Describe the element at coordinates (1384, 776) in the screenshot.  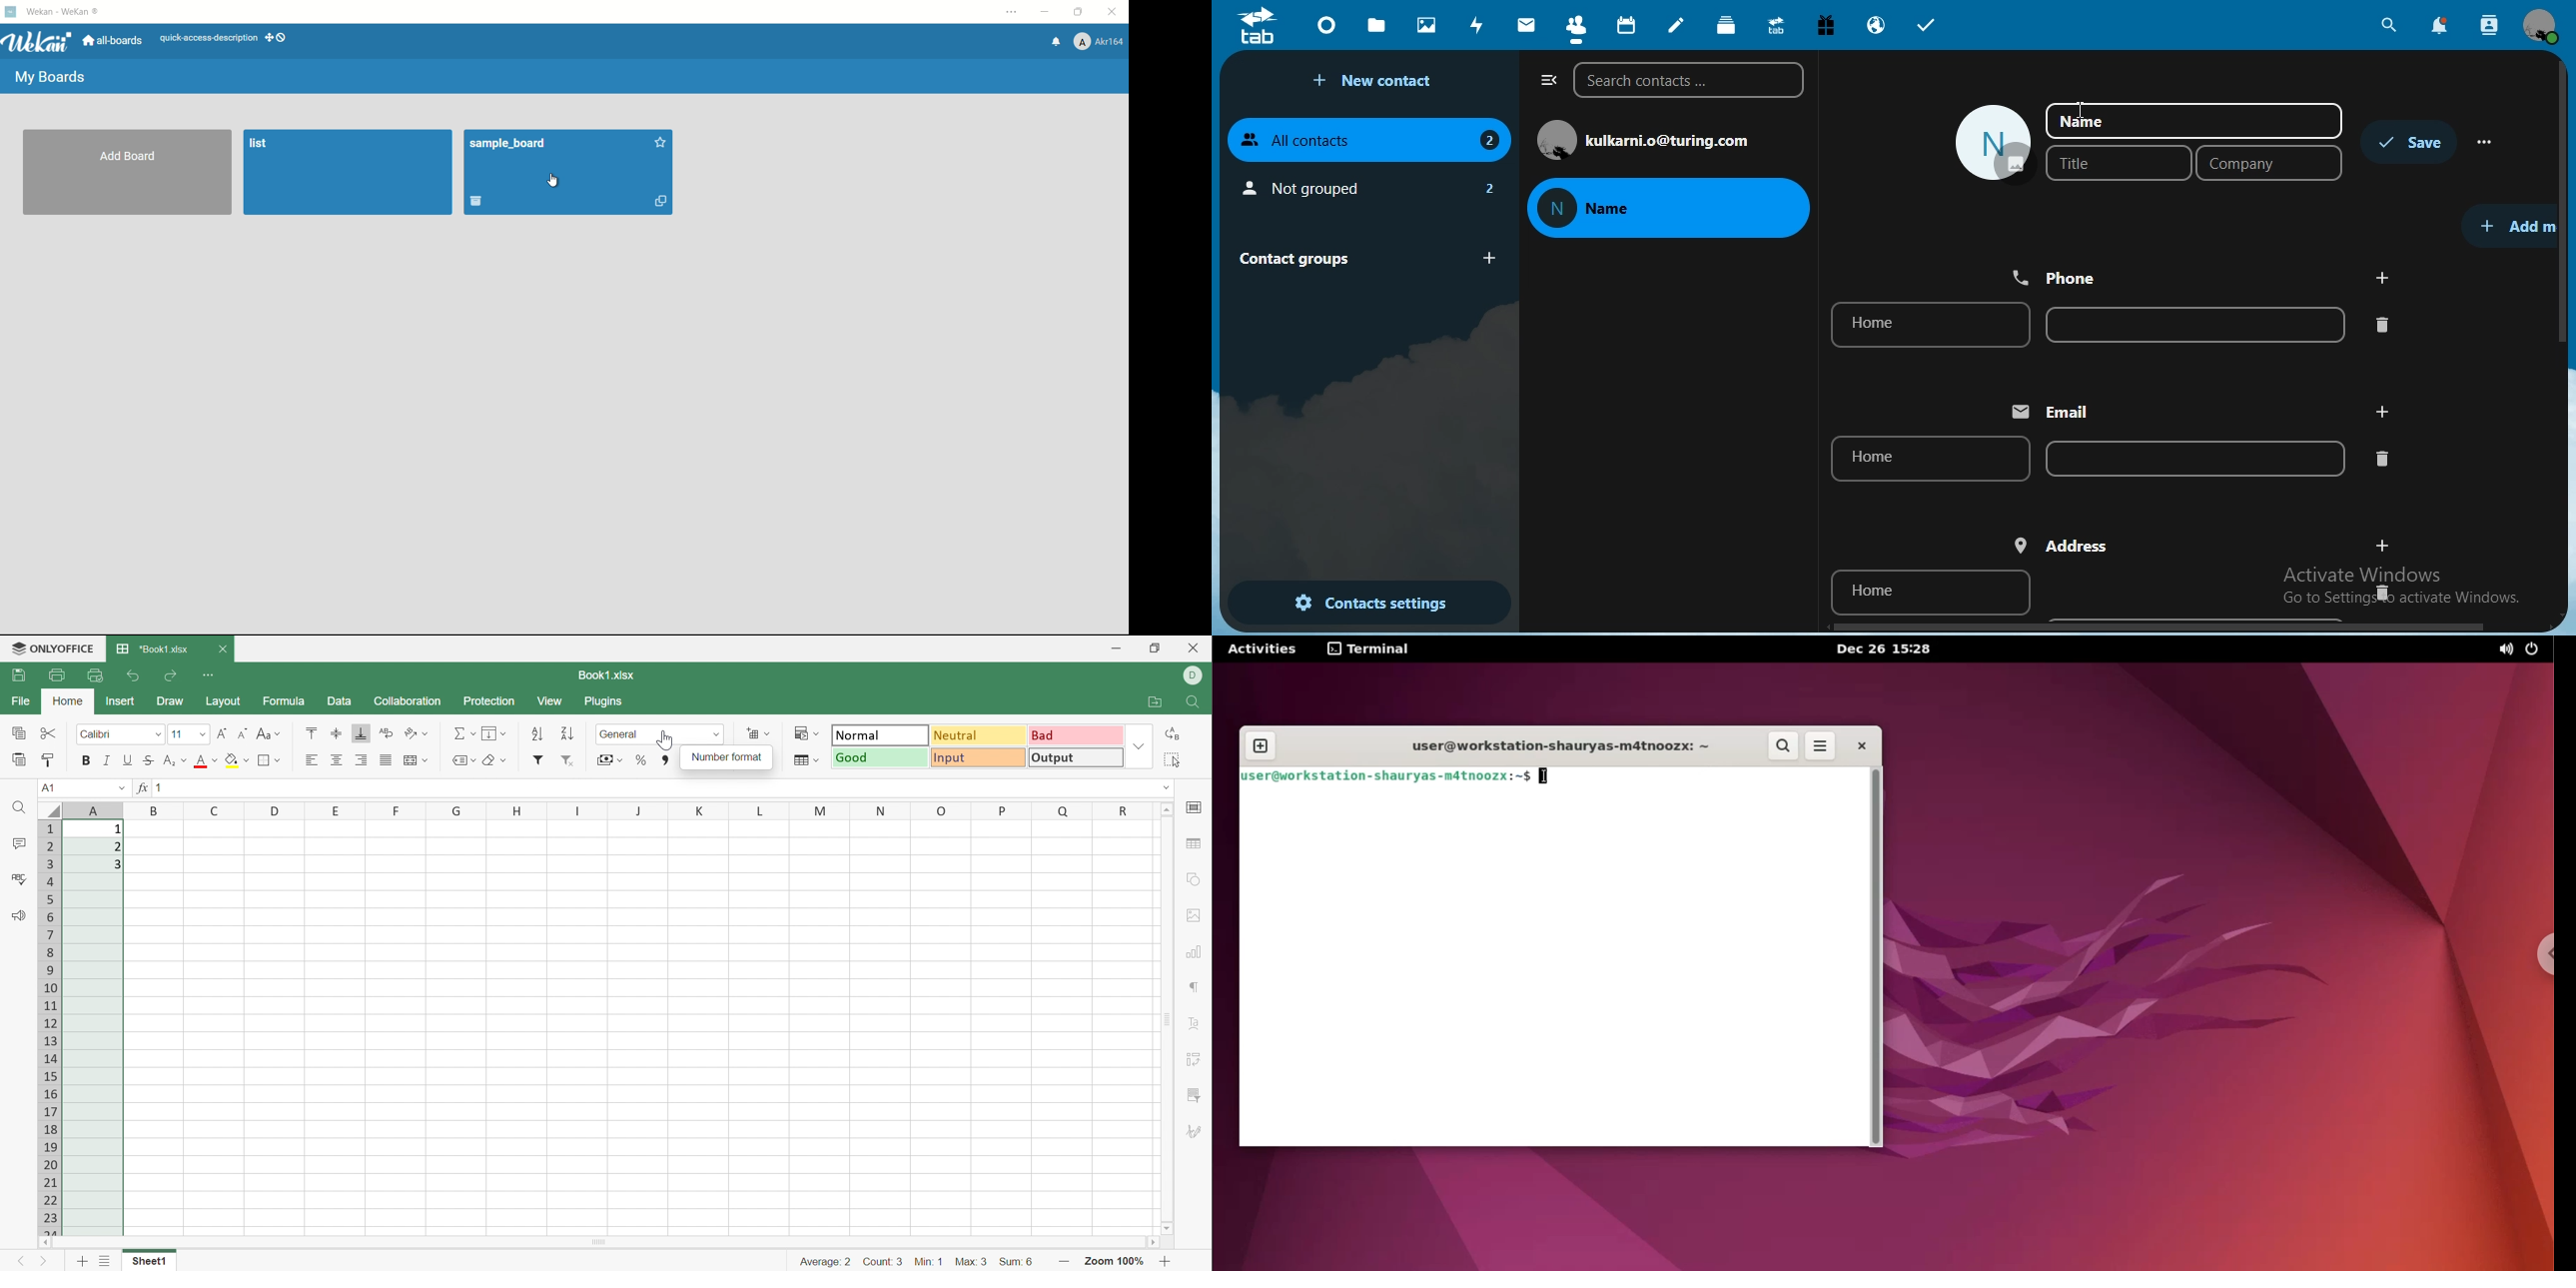
I see `user@workstation-shauryas-m4tnoozx:~$` at that location.